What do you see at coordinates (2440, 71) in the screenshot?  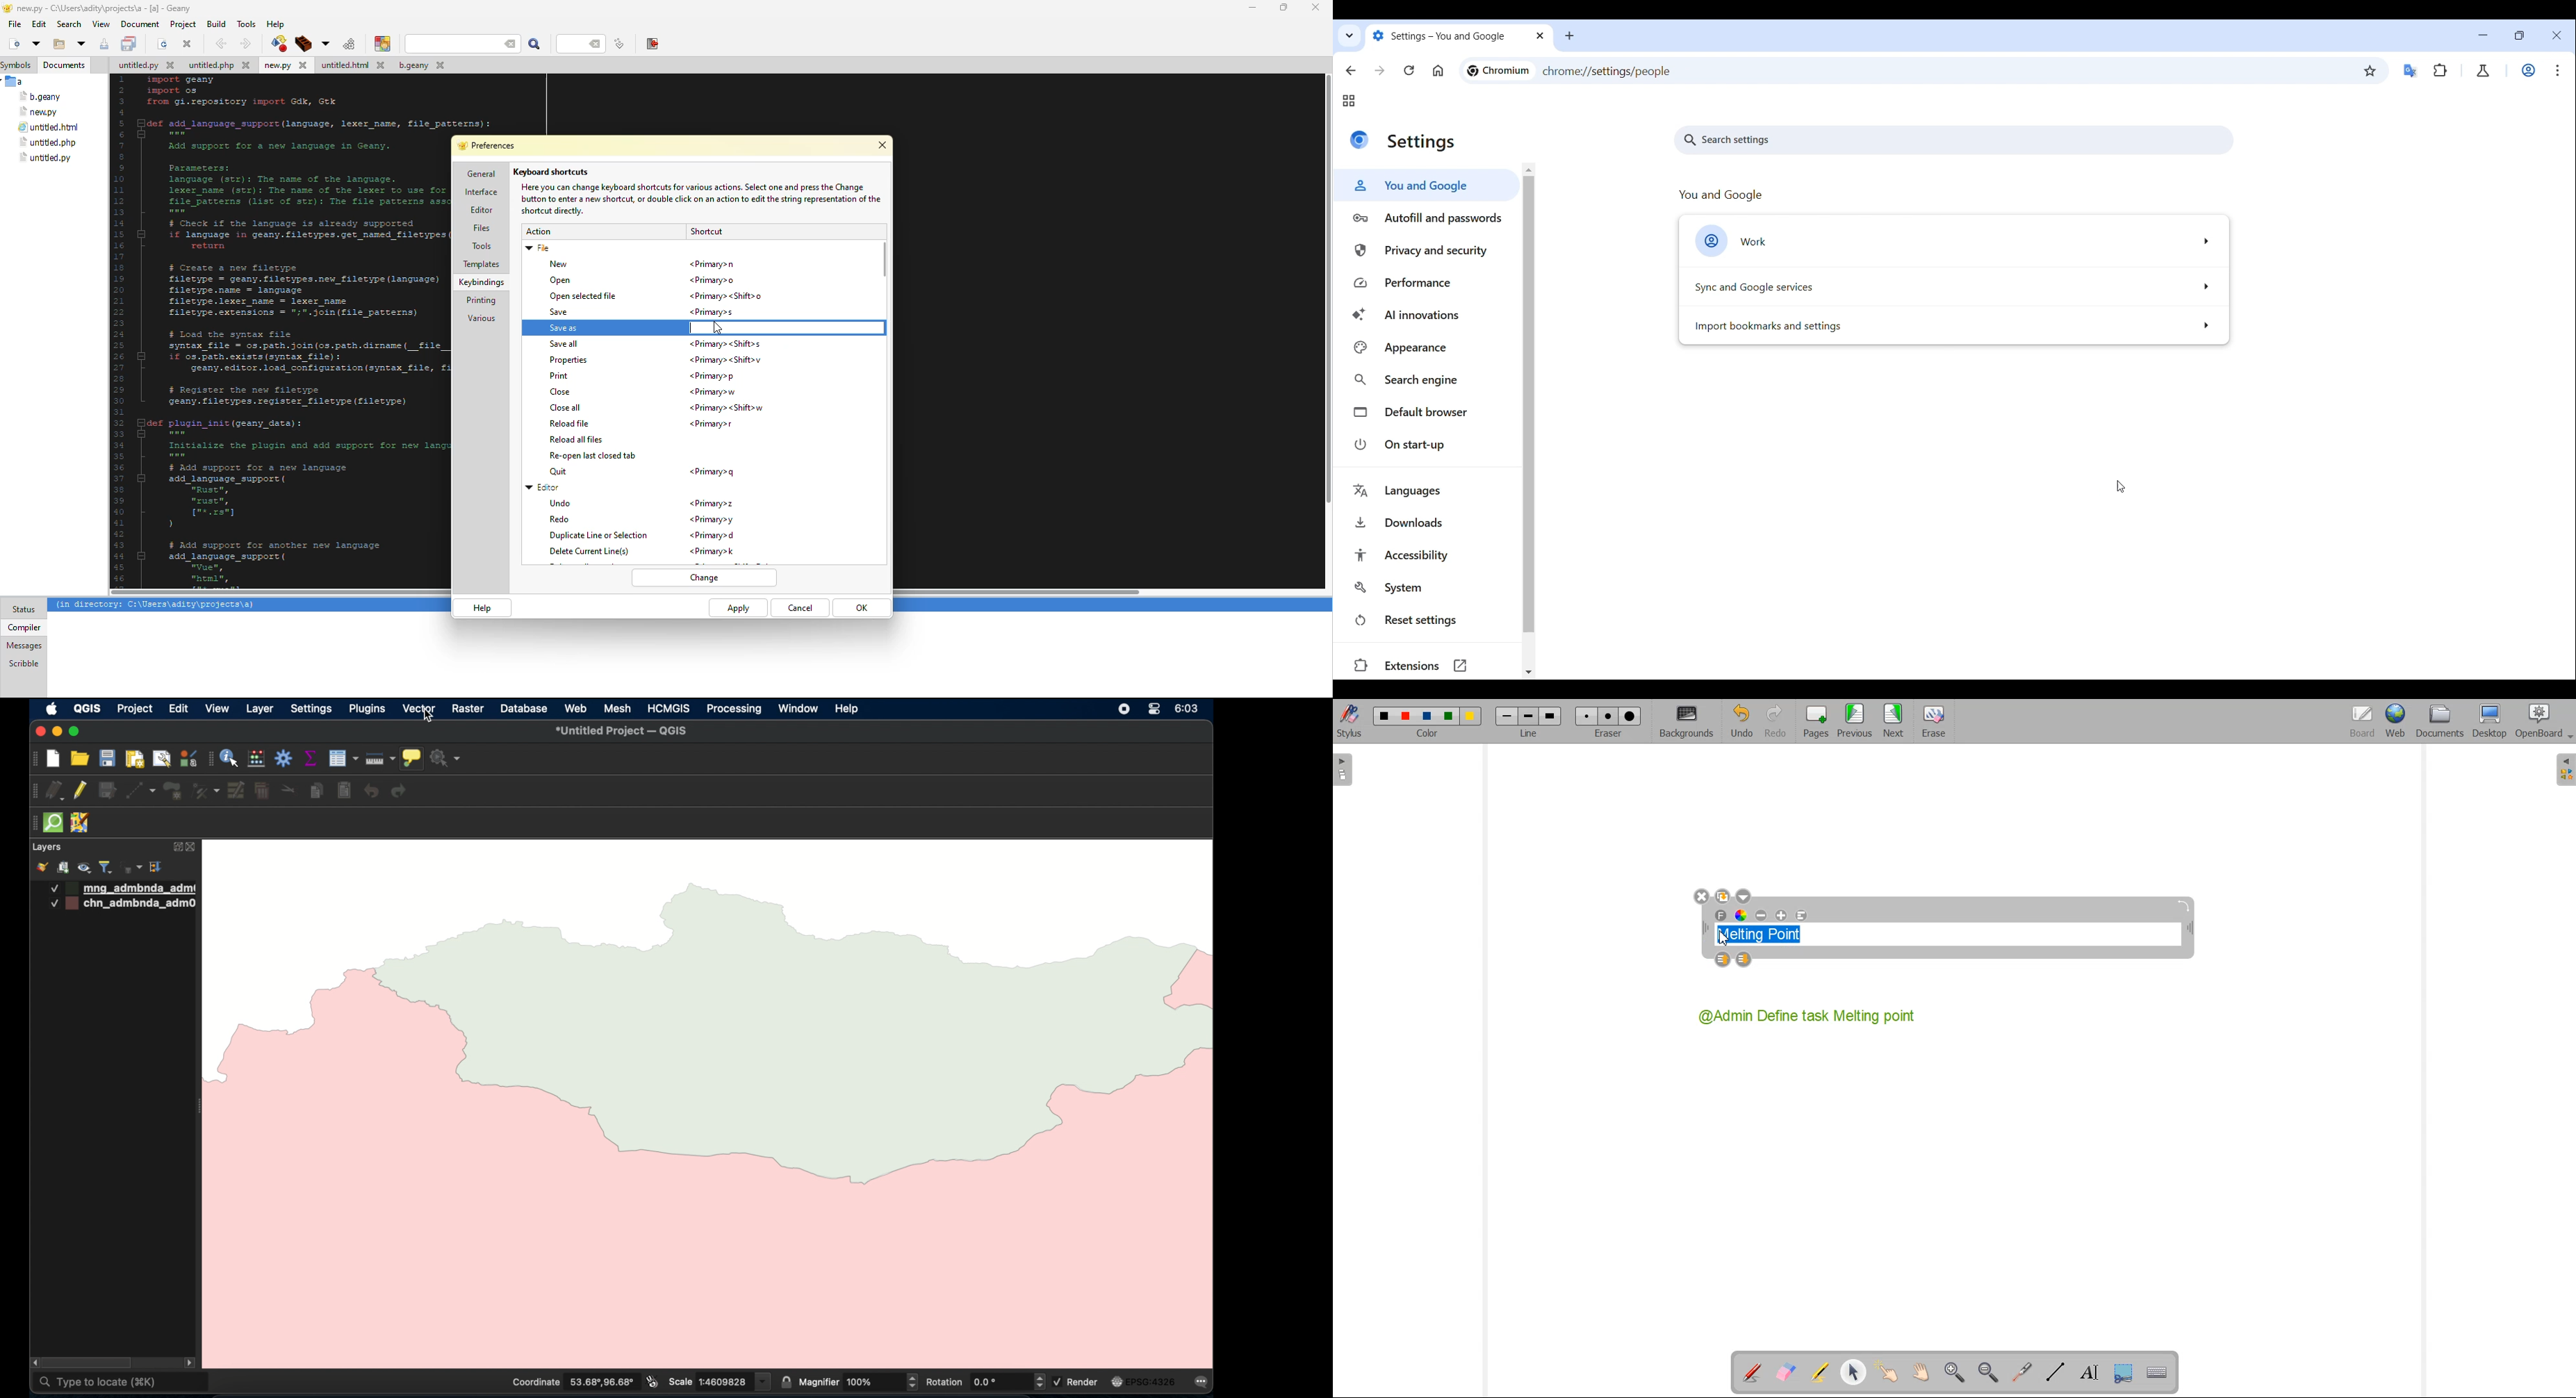 I see `Extensions` at bounding box center [2440, 71].